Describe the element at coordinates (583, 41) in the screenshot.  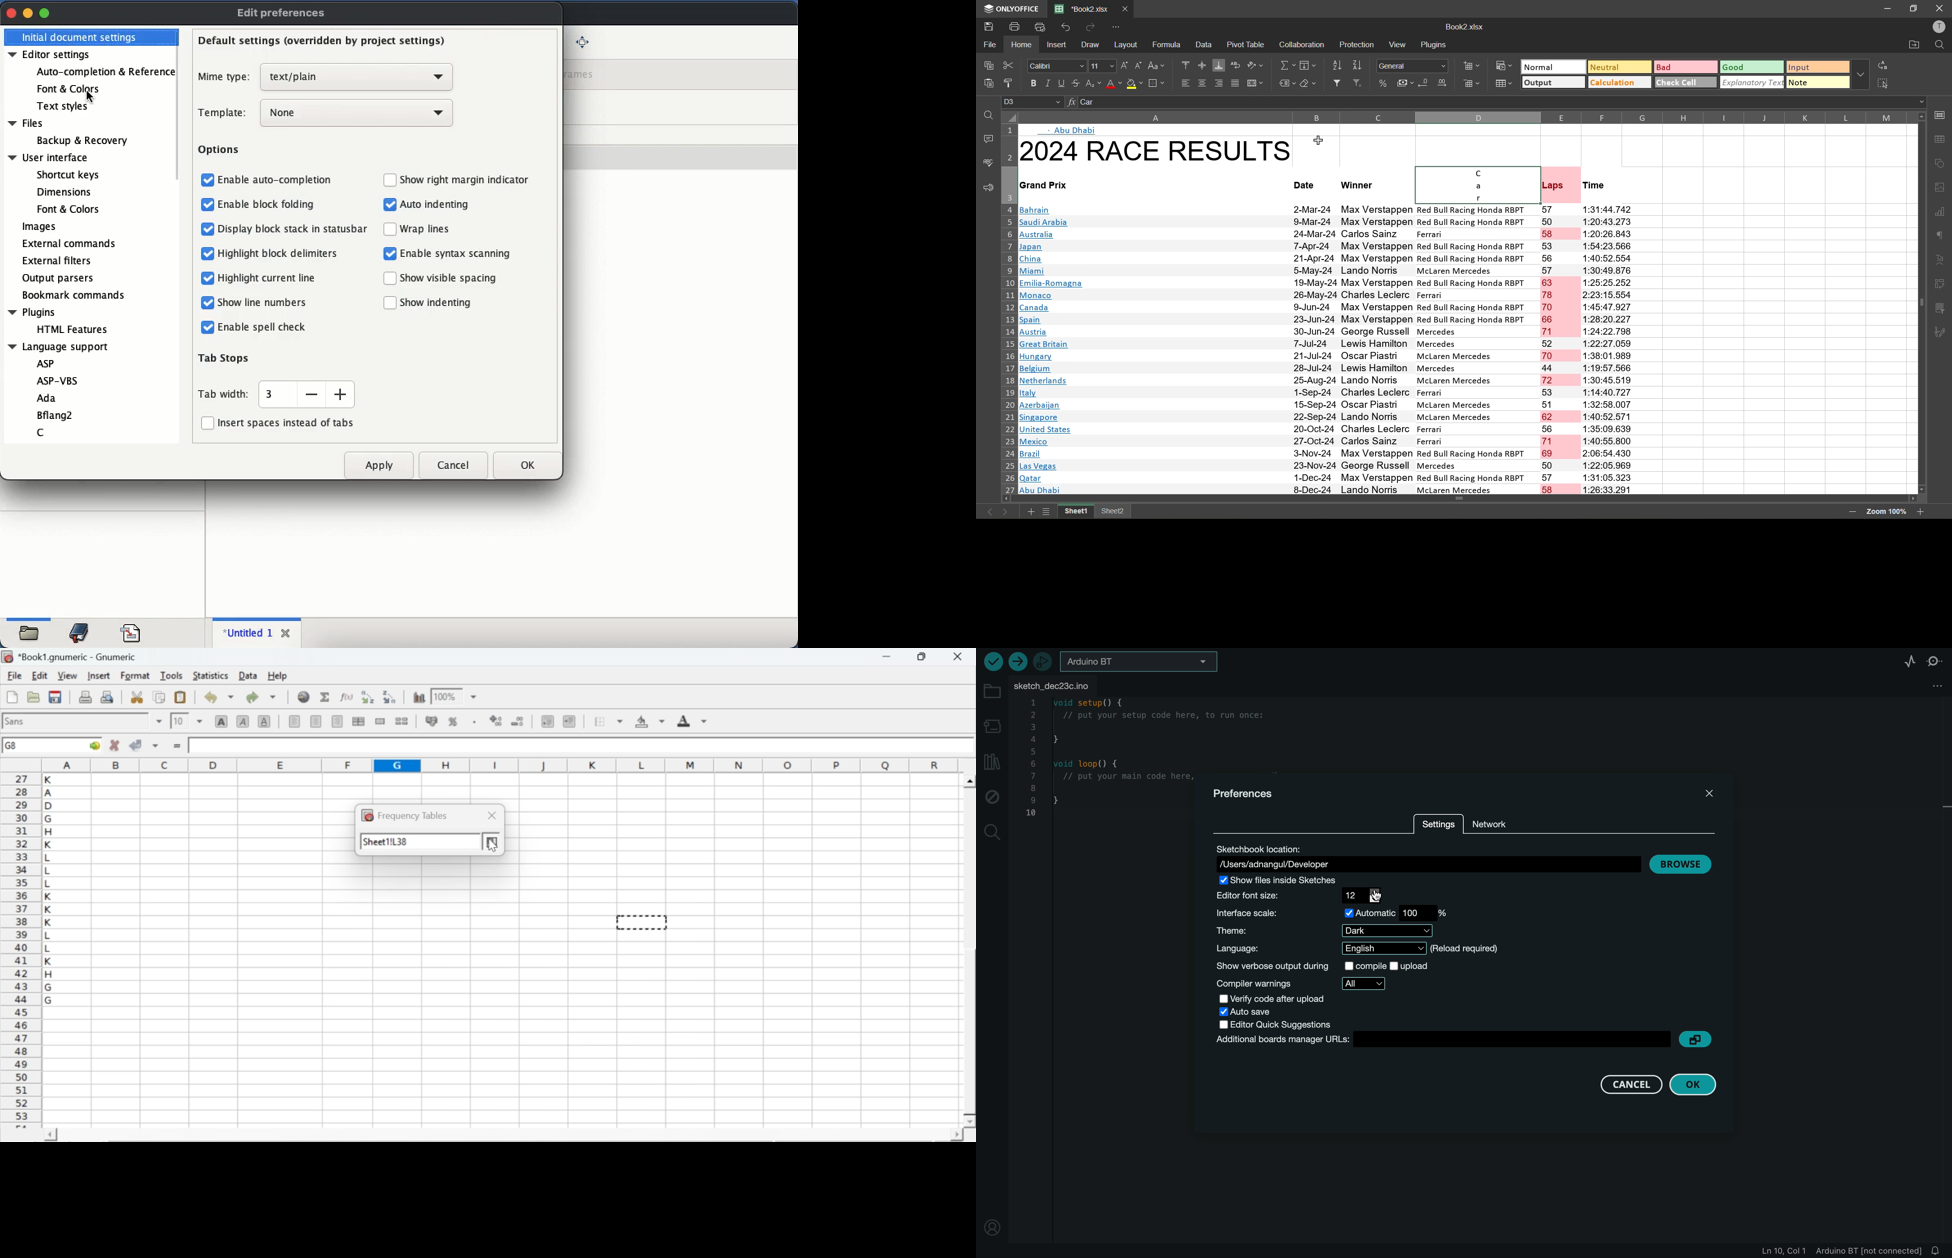
I see `full screen` at that location.